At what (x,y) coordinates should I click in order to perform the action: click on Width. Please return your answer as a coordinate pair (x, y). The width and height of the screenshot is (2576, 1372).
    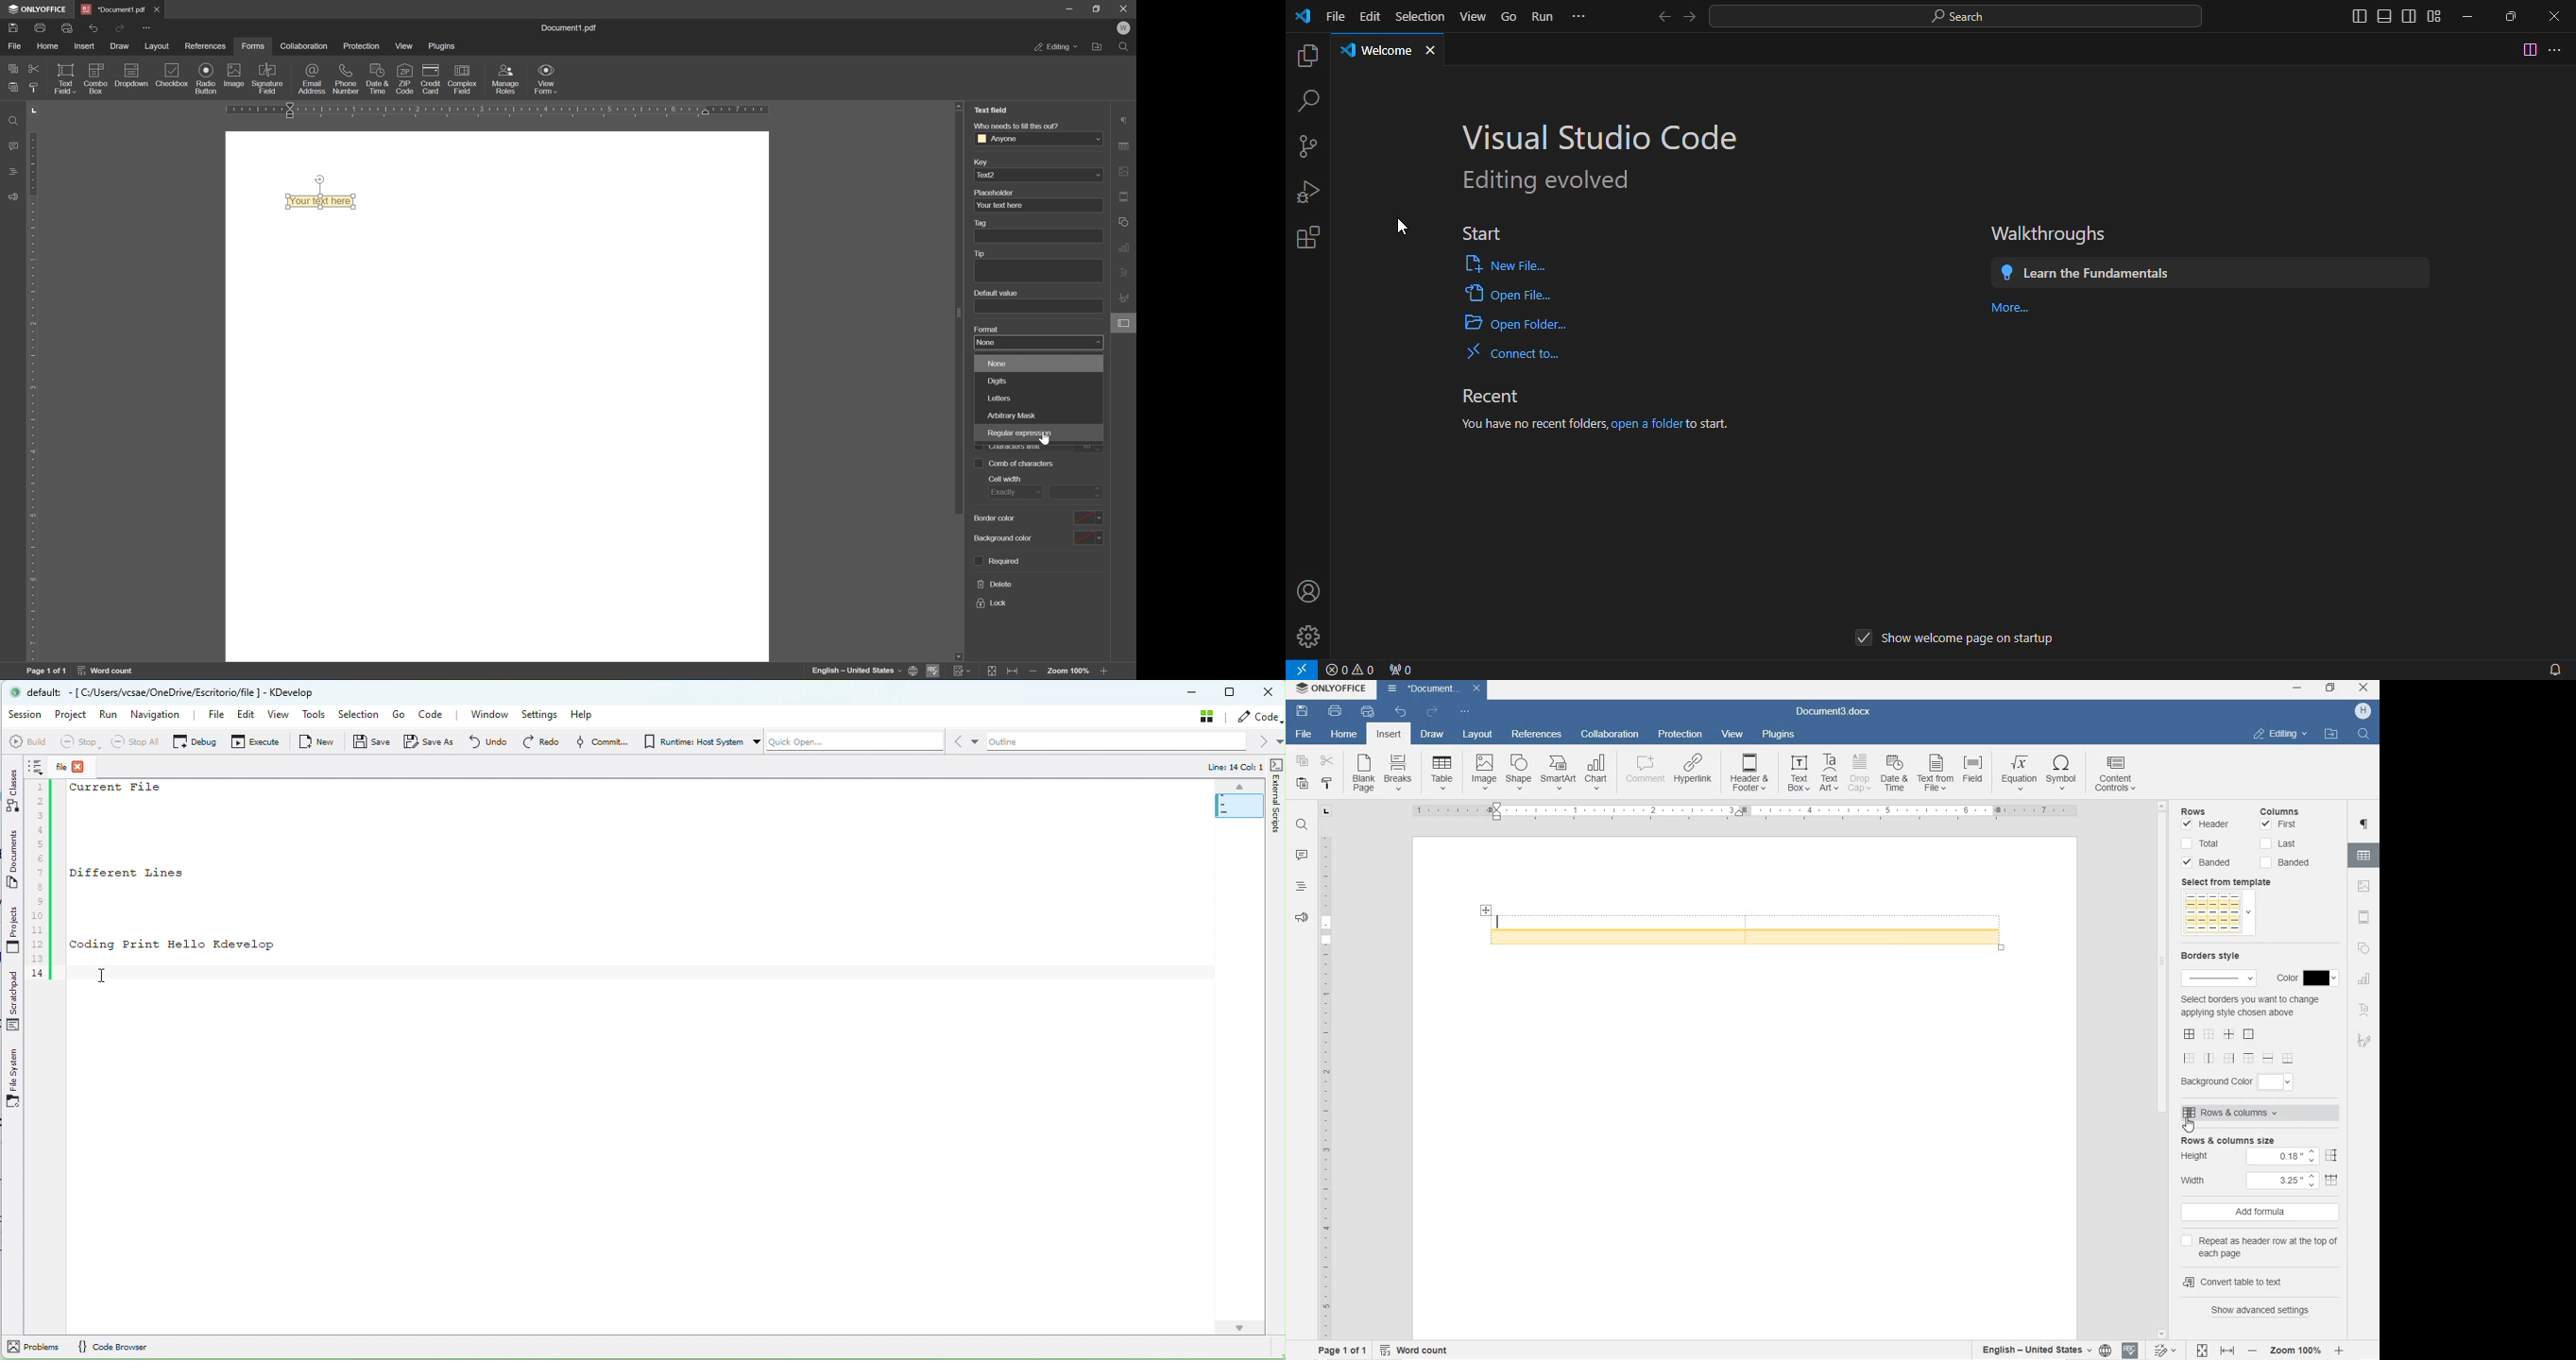
    Looking at the image, I should click on (2263, 1180).